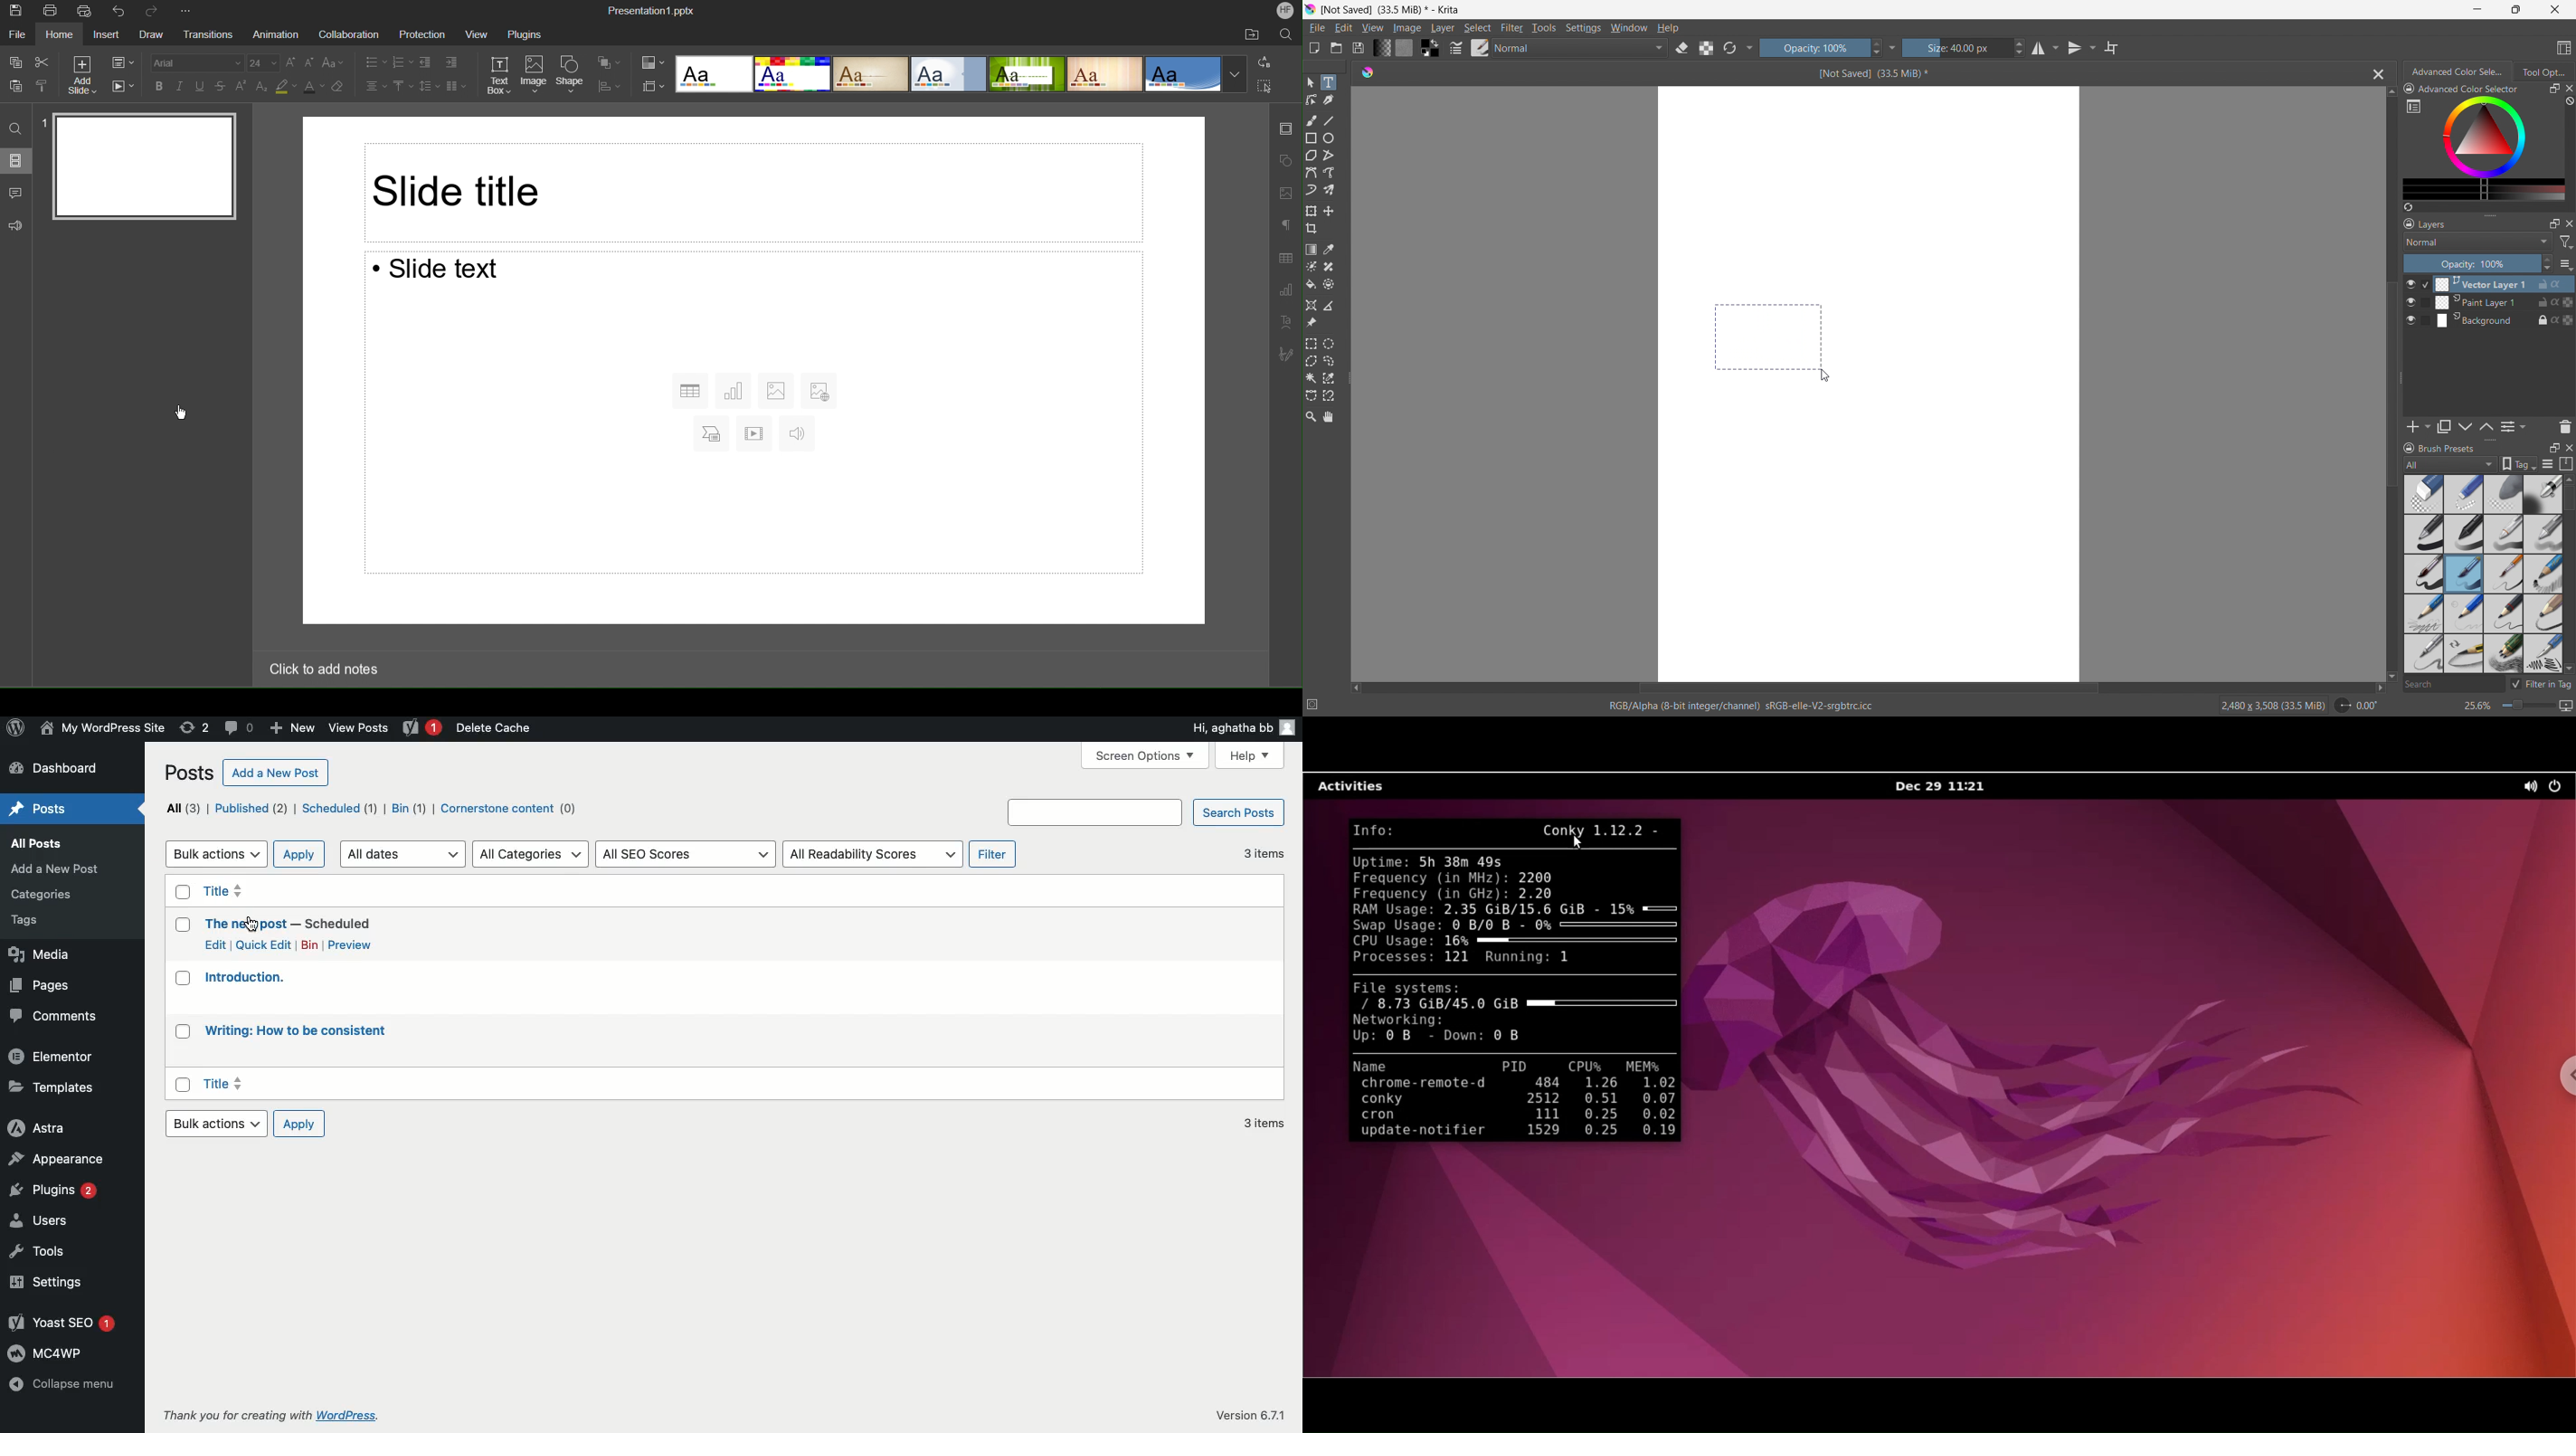  I want to click on Slide Settings, so click(651, 86).